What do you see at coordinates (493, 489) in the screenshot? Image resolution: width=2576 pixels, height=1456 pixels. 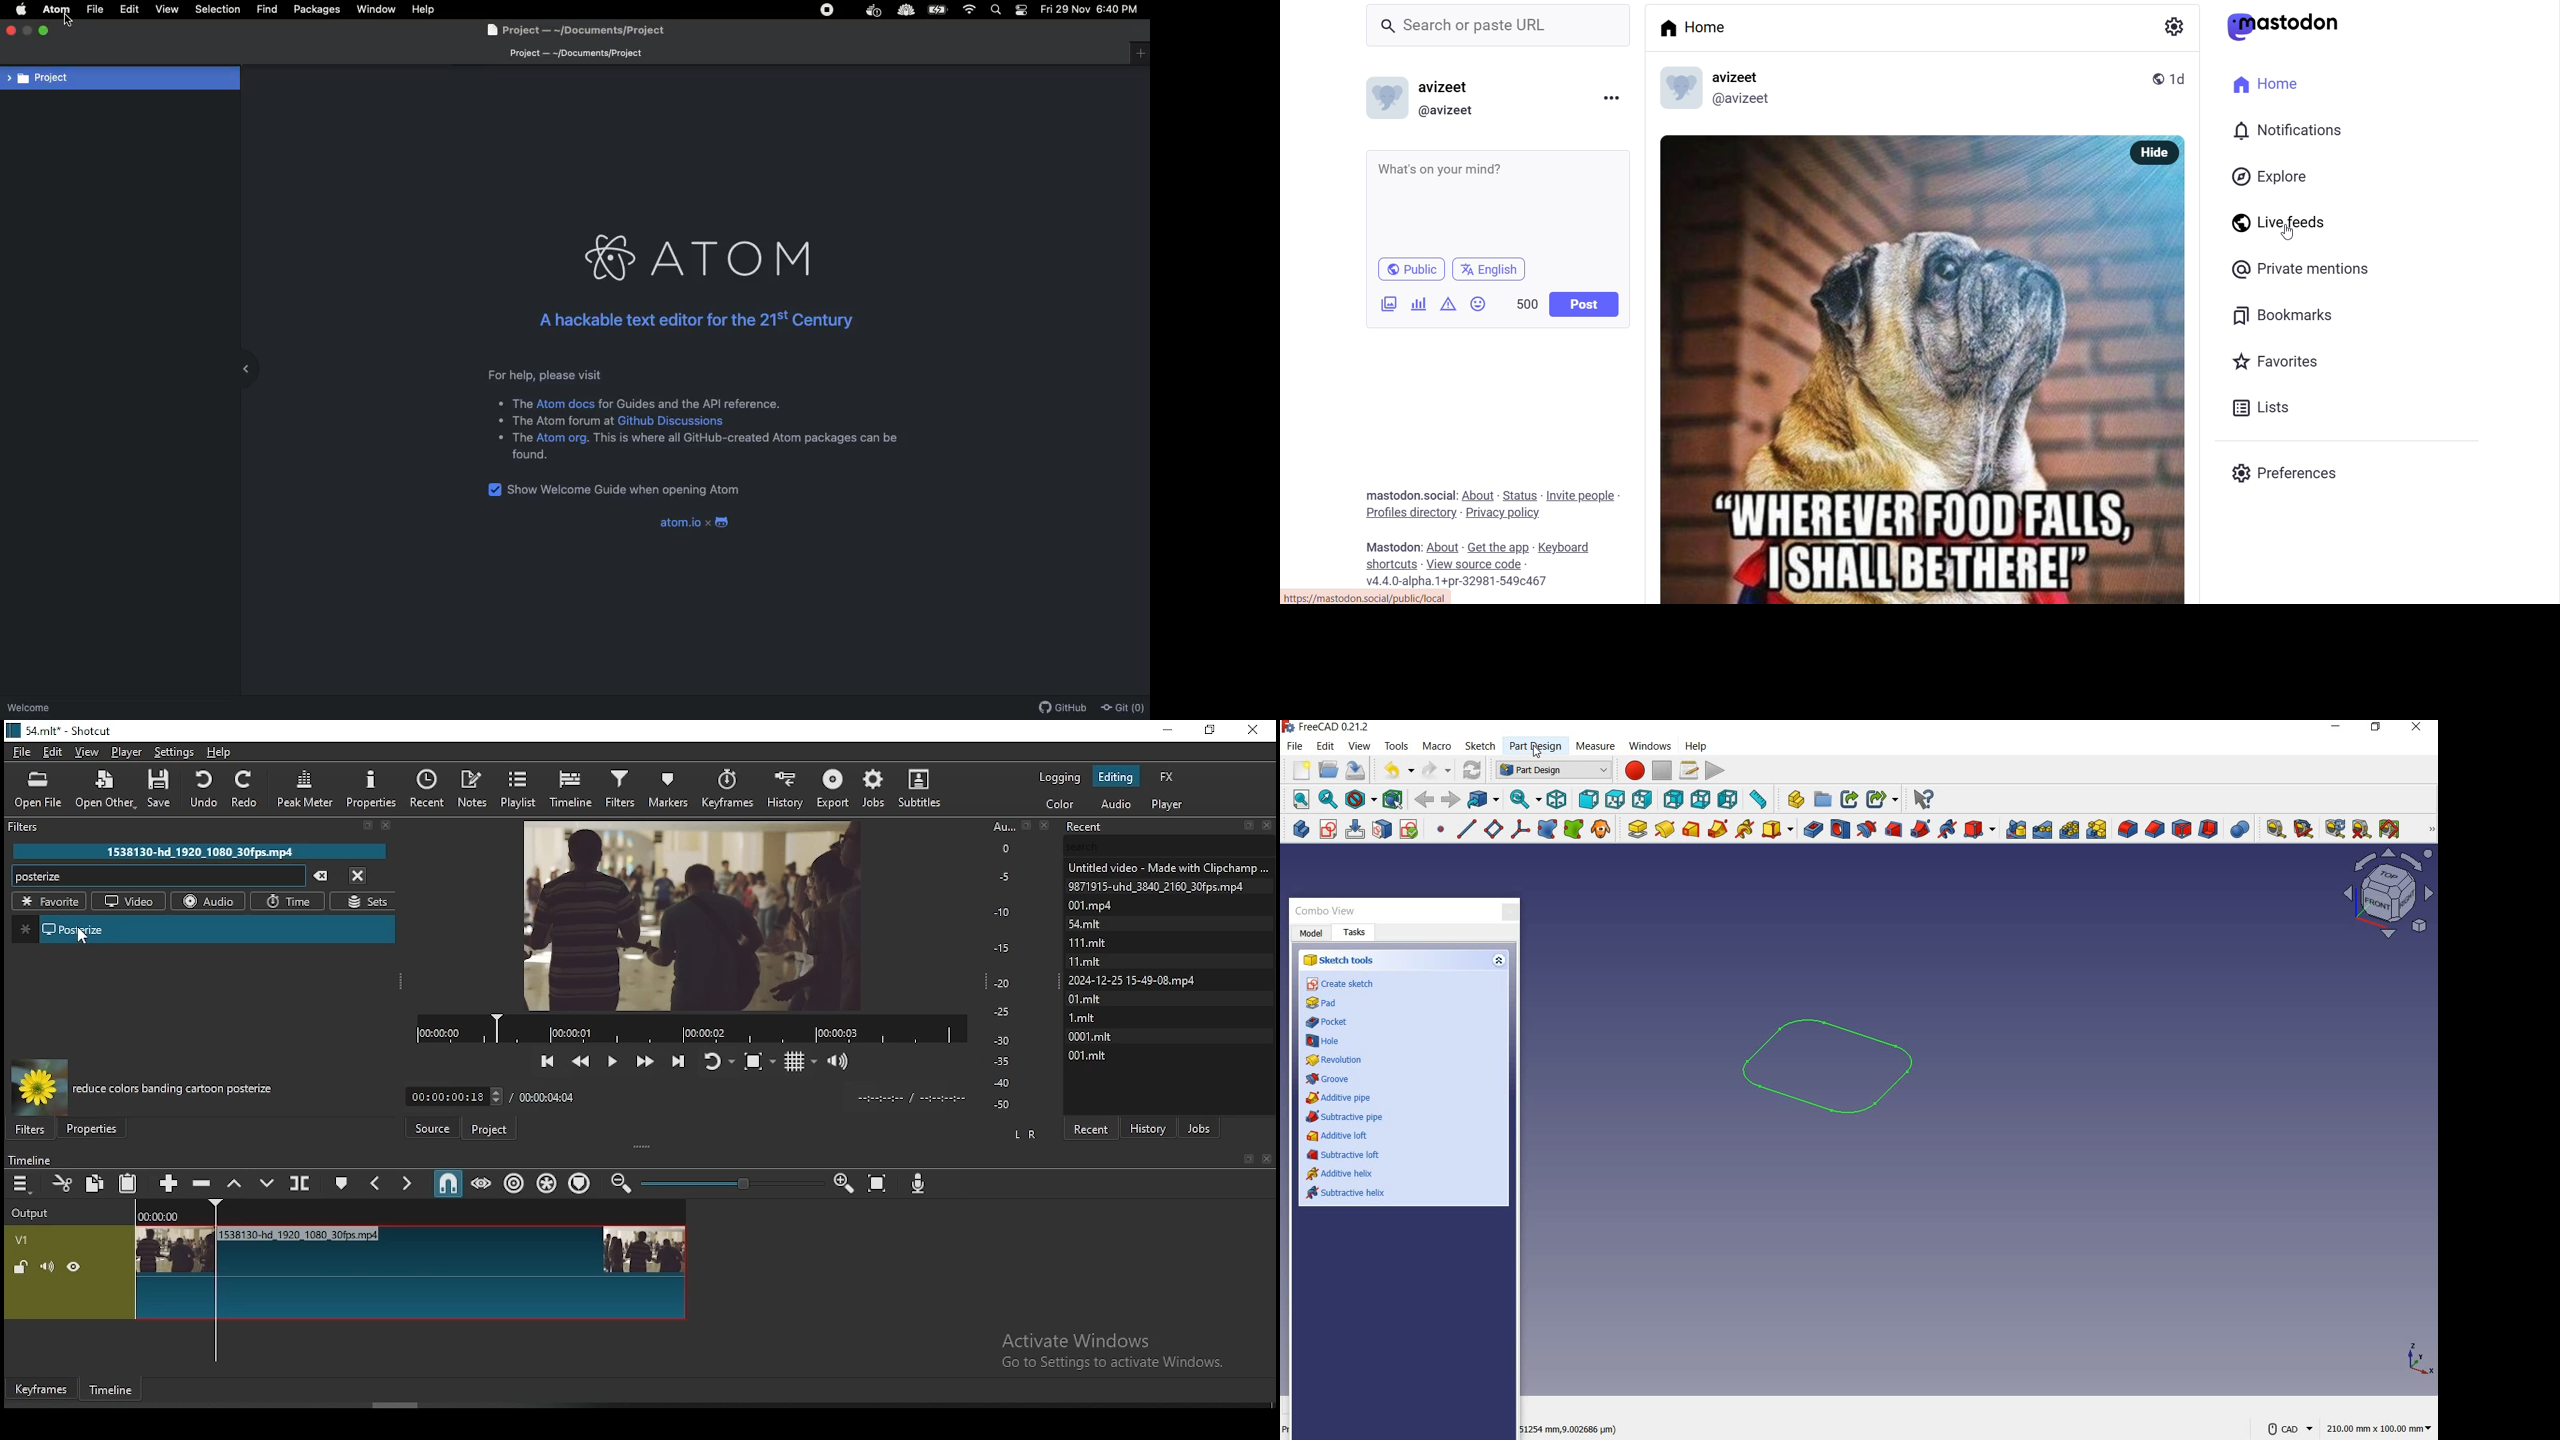 I see `checkbox` at bounding box center [493, 489].